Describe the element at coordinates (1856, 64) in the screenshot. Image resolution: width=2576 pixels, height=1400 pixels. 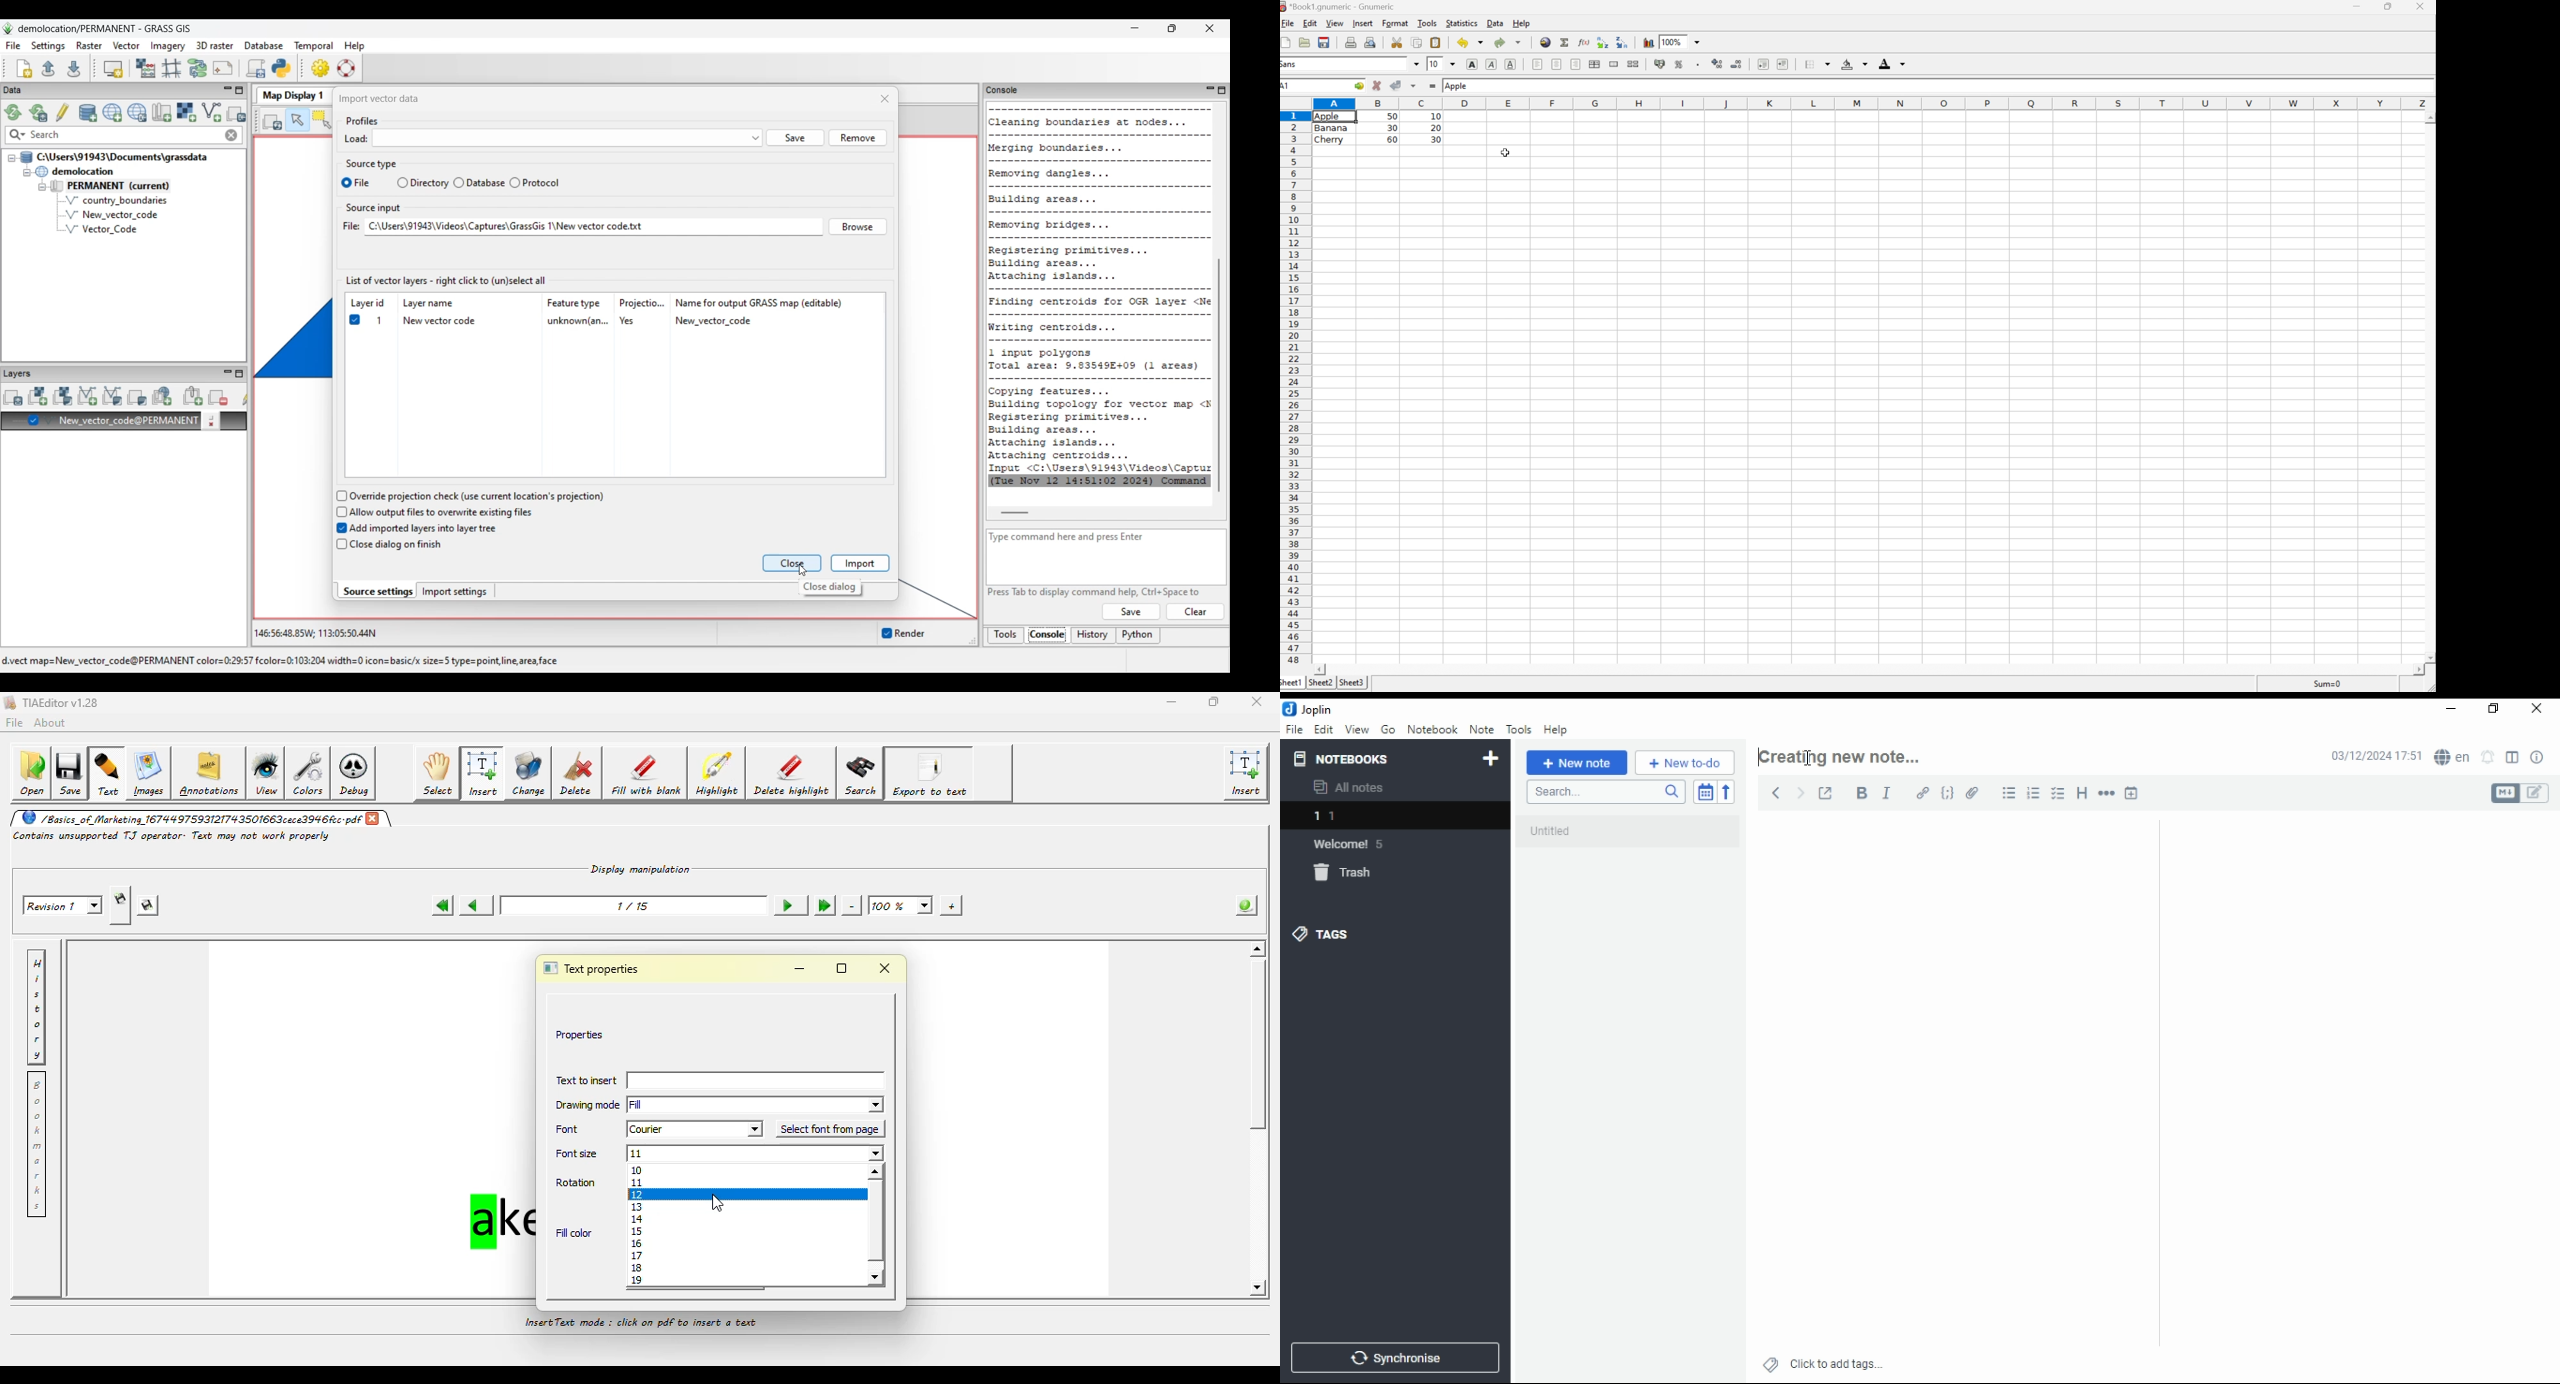
I see `background` at that location.